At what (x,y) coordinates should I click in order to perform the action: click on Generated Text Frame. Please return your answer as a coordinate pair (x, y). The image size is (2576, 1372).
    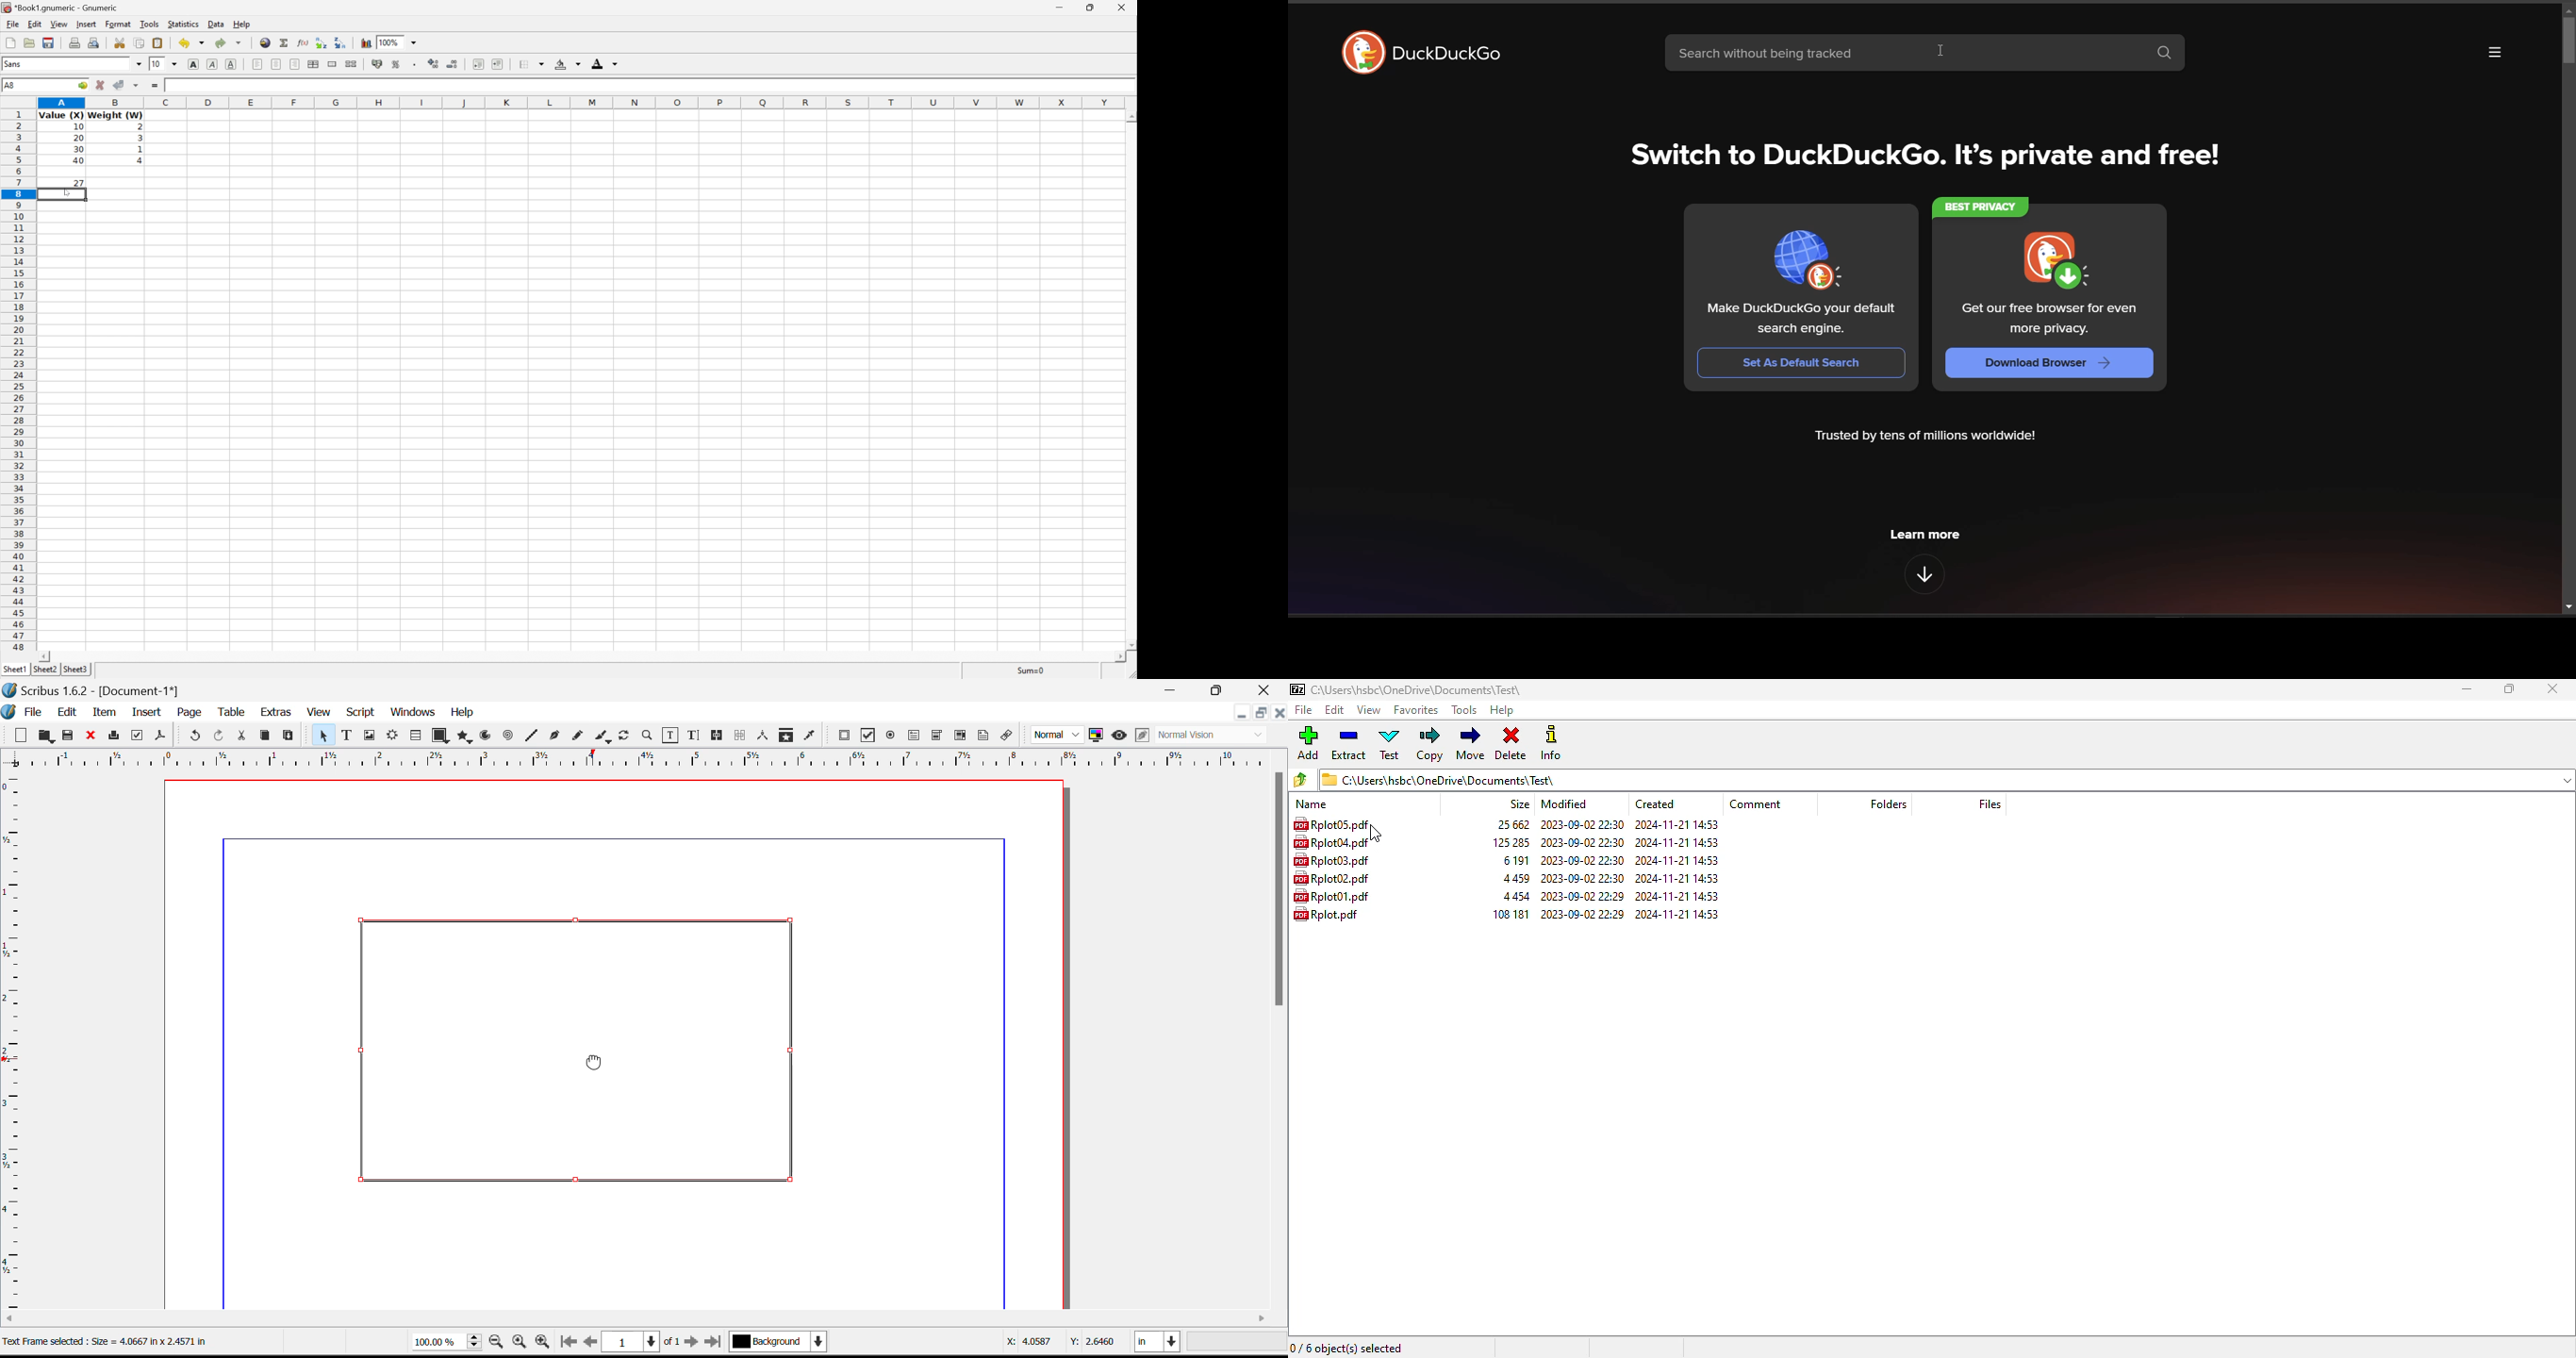
    Looking at the image, I should click on (585, 1052).